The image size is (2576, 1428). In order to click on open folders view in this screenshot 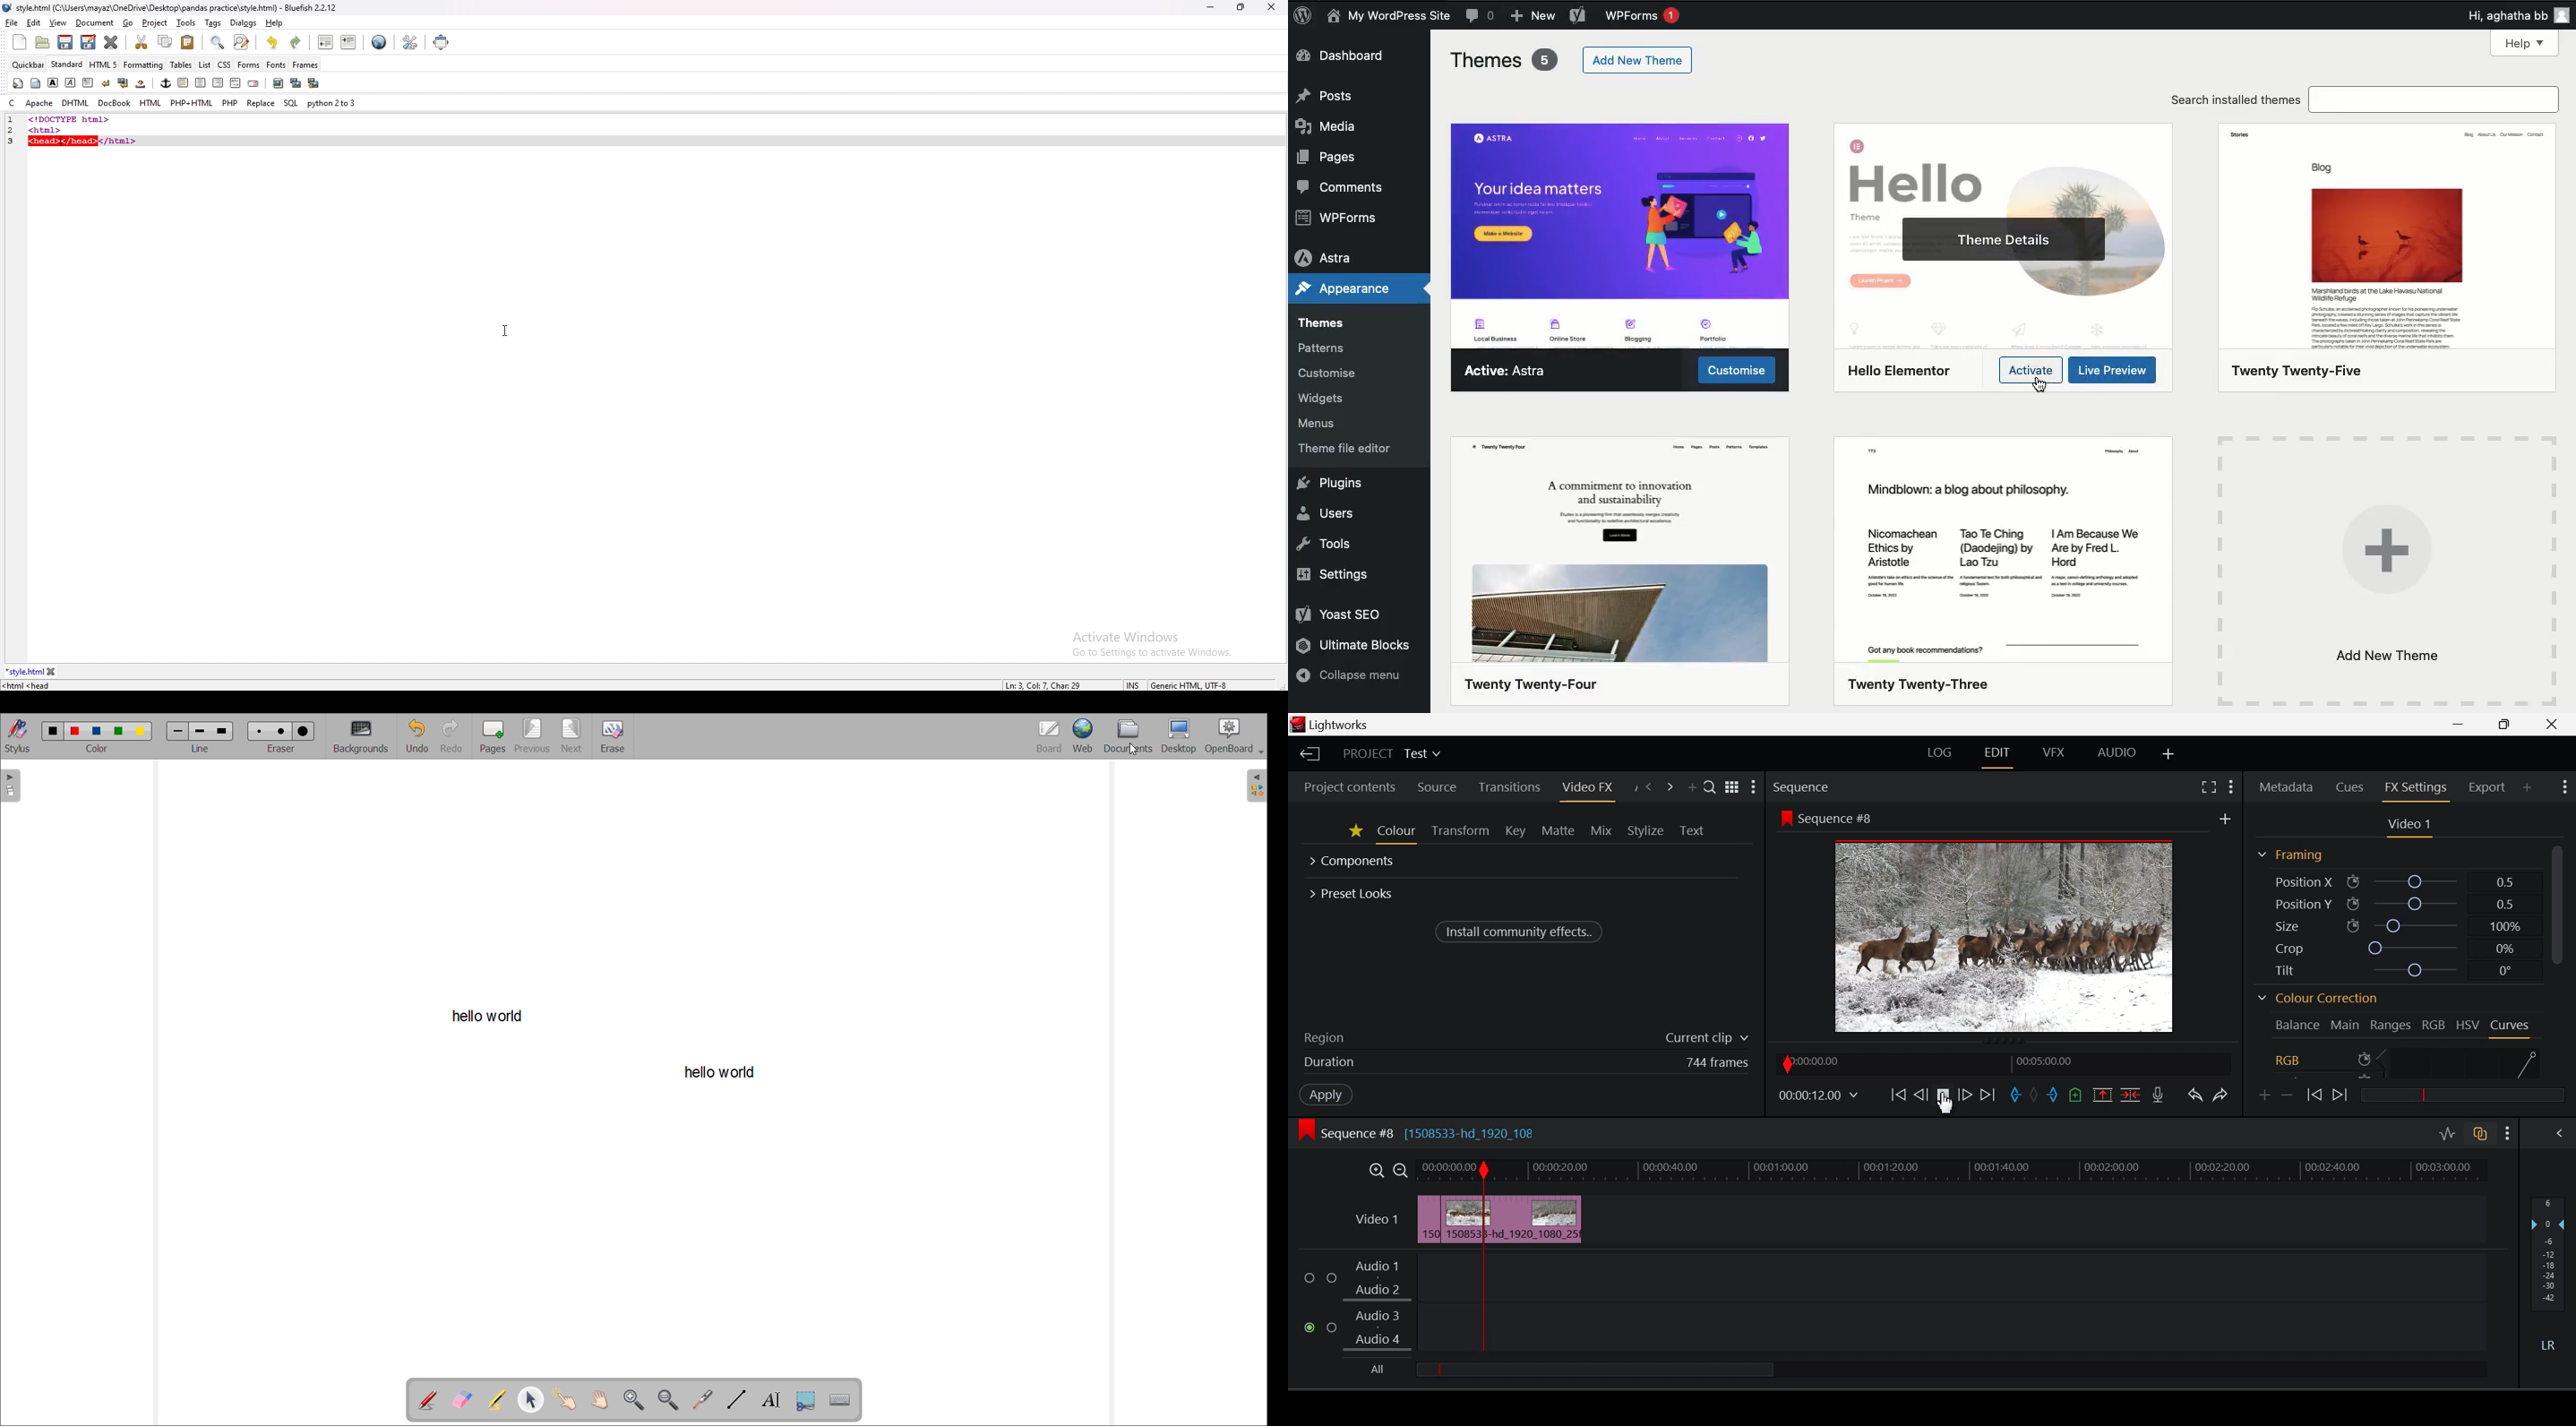, I will do `click(1256, 786)`.